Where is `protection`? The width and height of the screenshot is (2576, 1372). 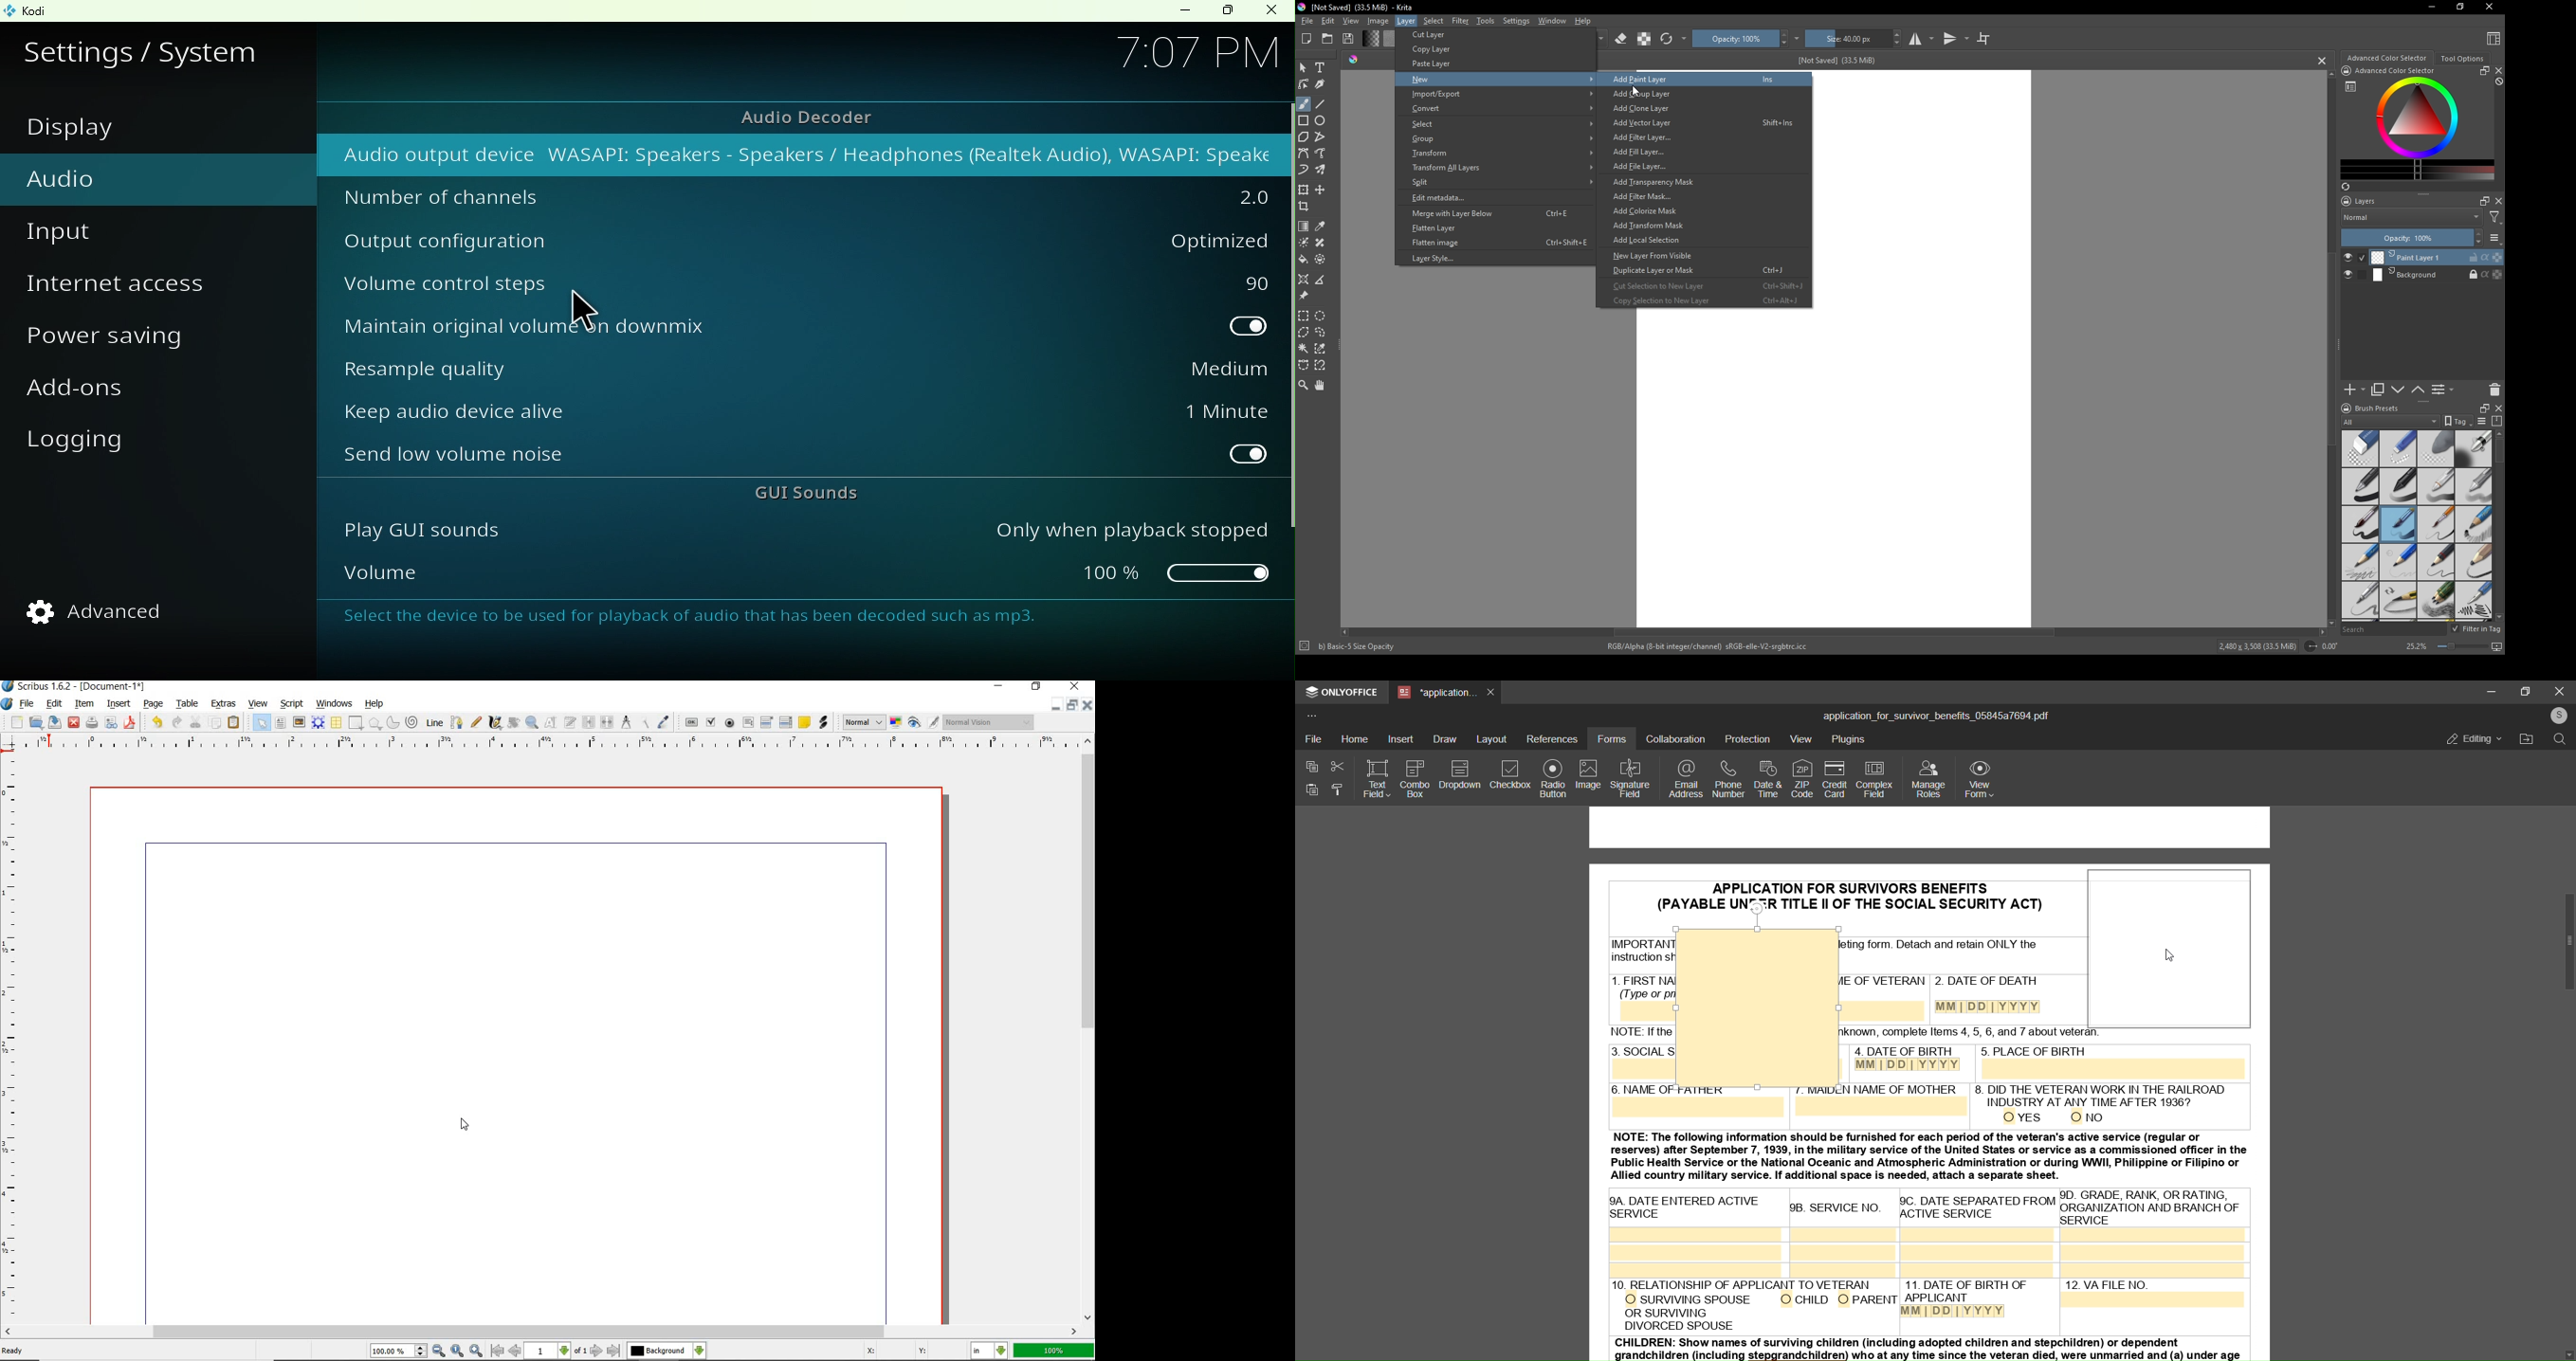
protection is located at coordinates (1748, 739).